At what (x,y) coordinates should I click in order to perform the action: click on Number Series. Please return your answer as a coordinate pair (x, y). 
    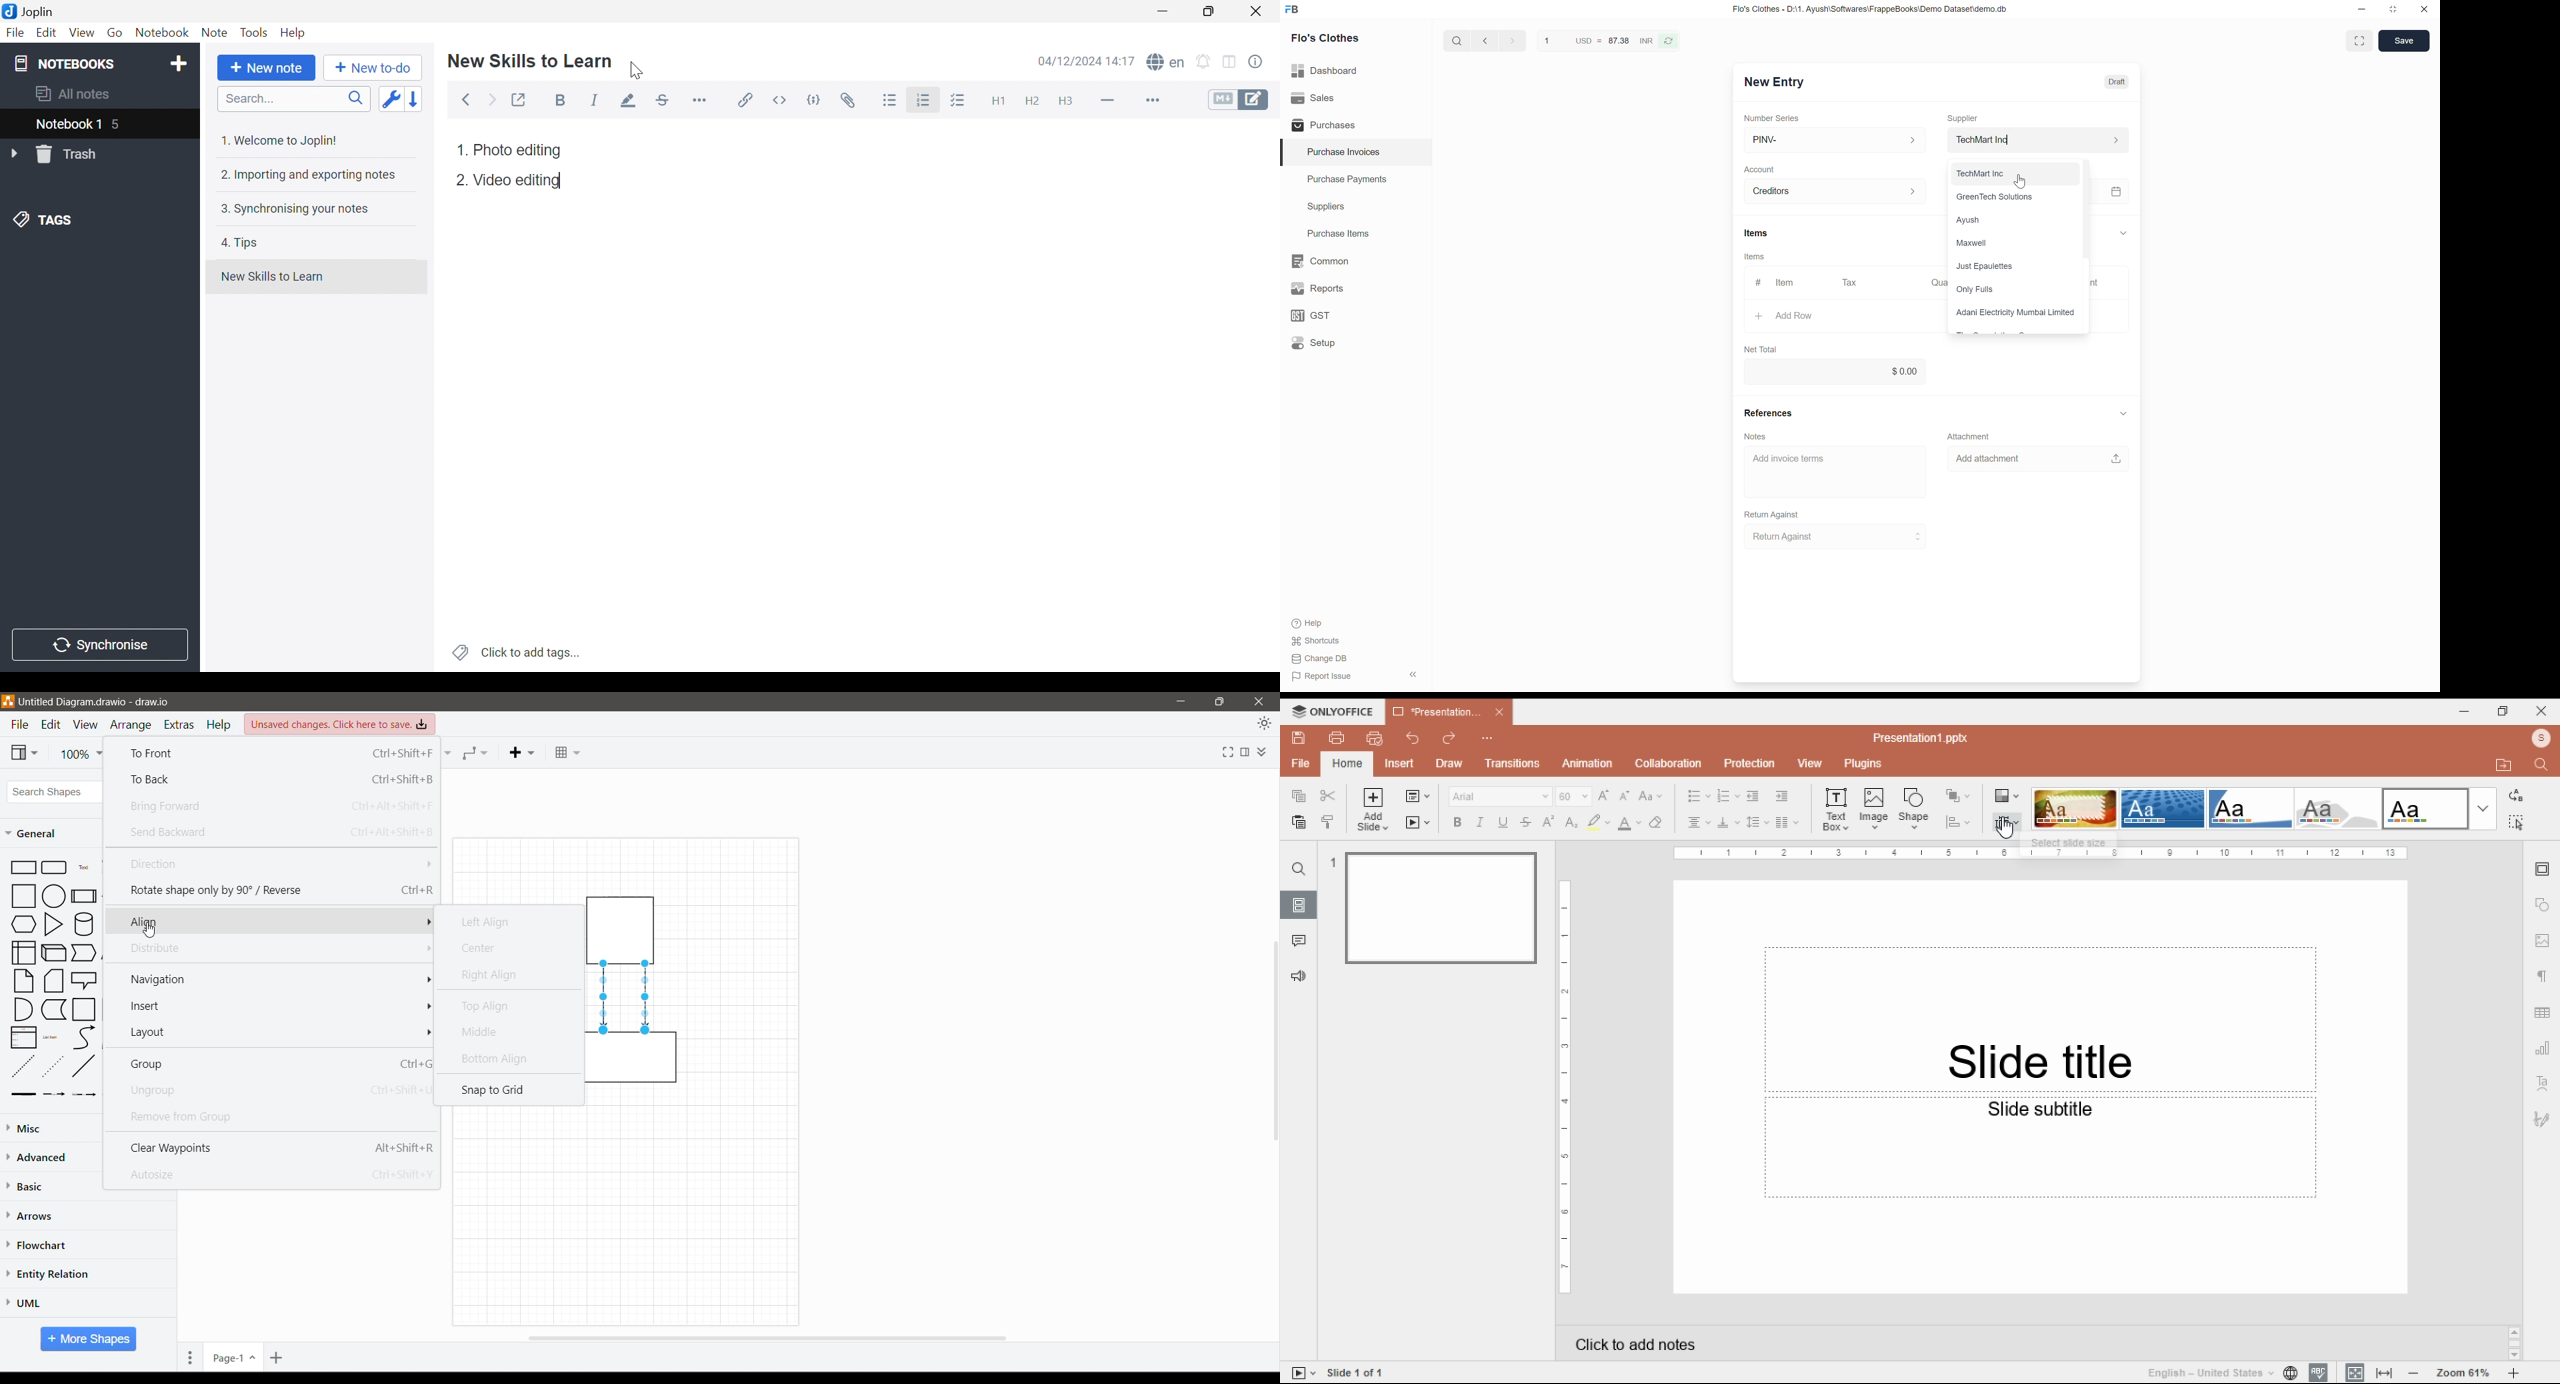
    Looking at the image, I should click on (1770, 116).